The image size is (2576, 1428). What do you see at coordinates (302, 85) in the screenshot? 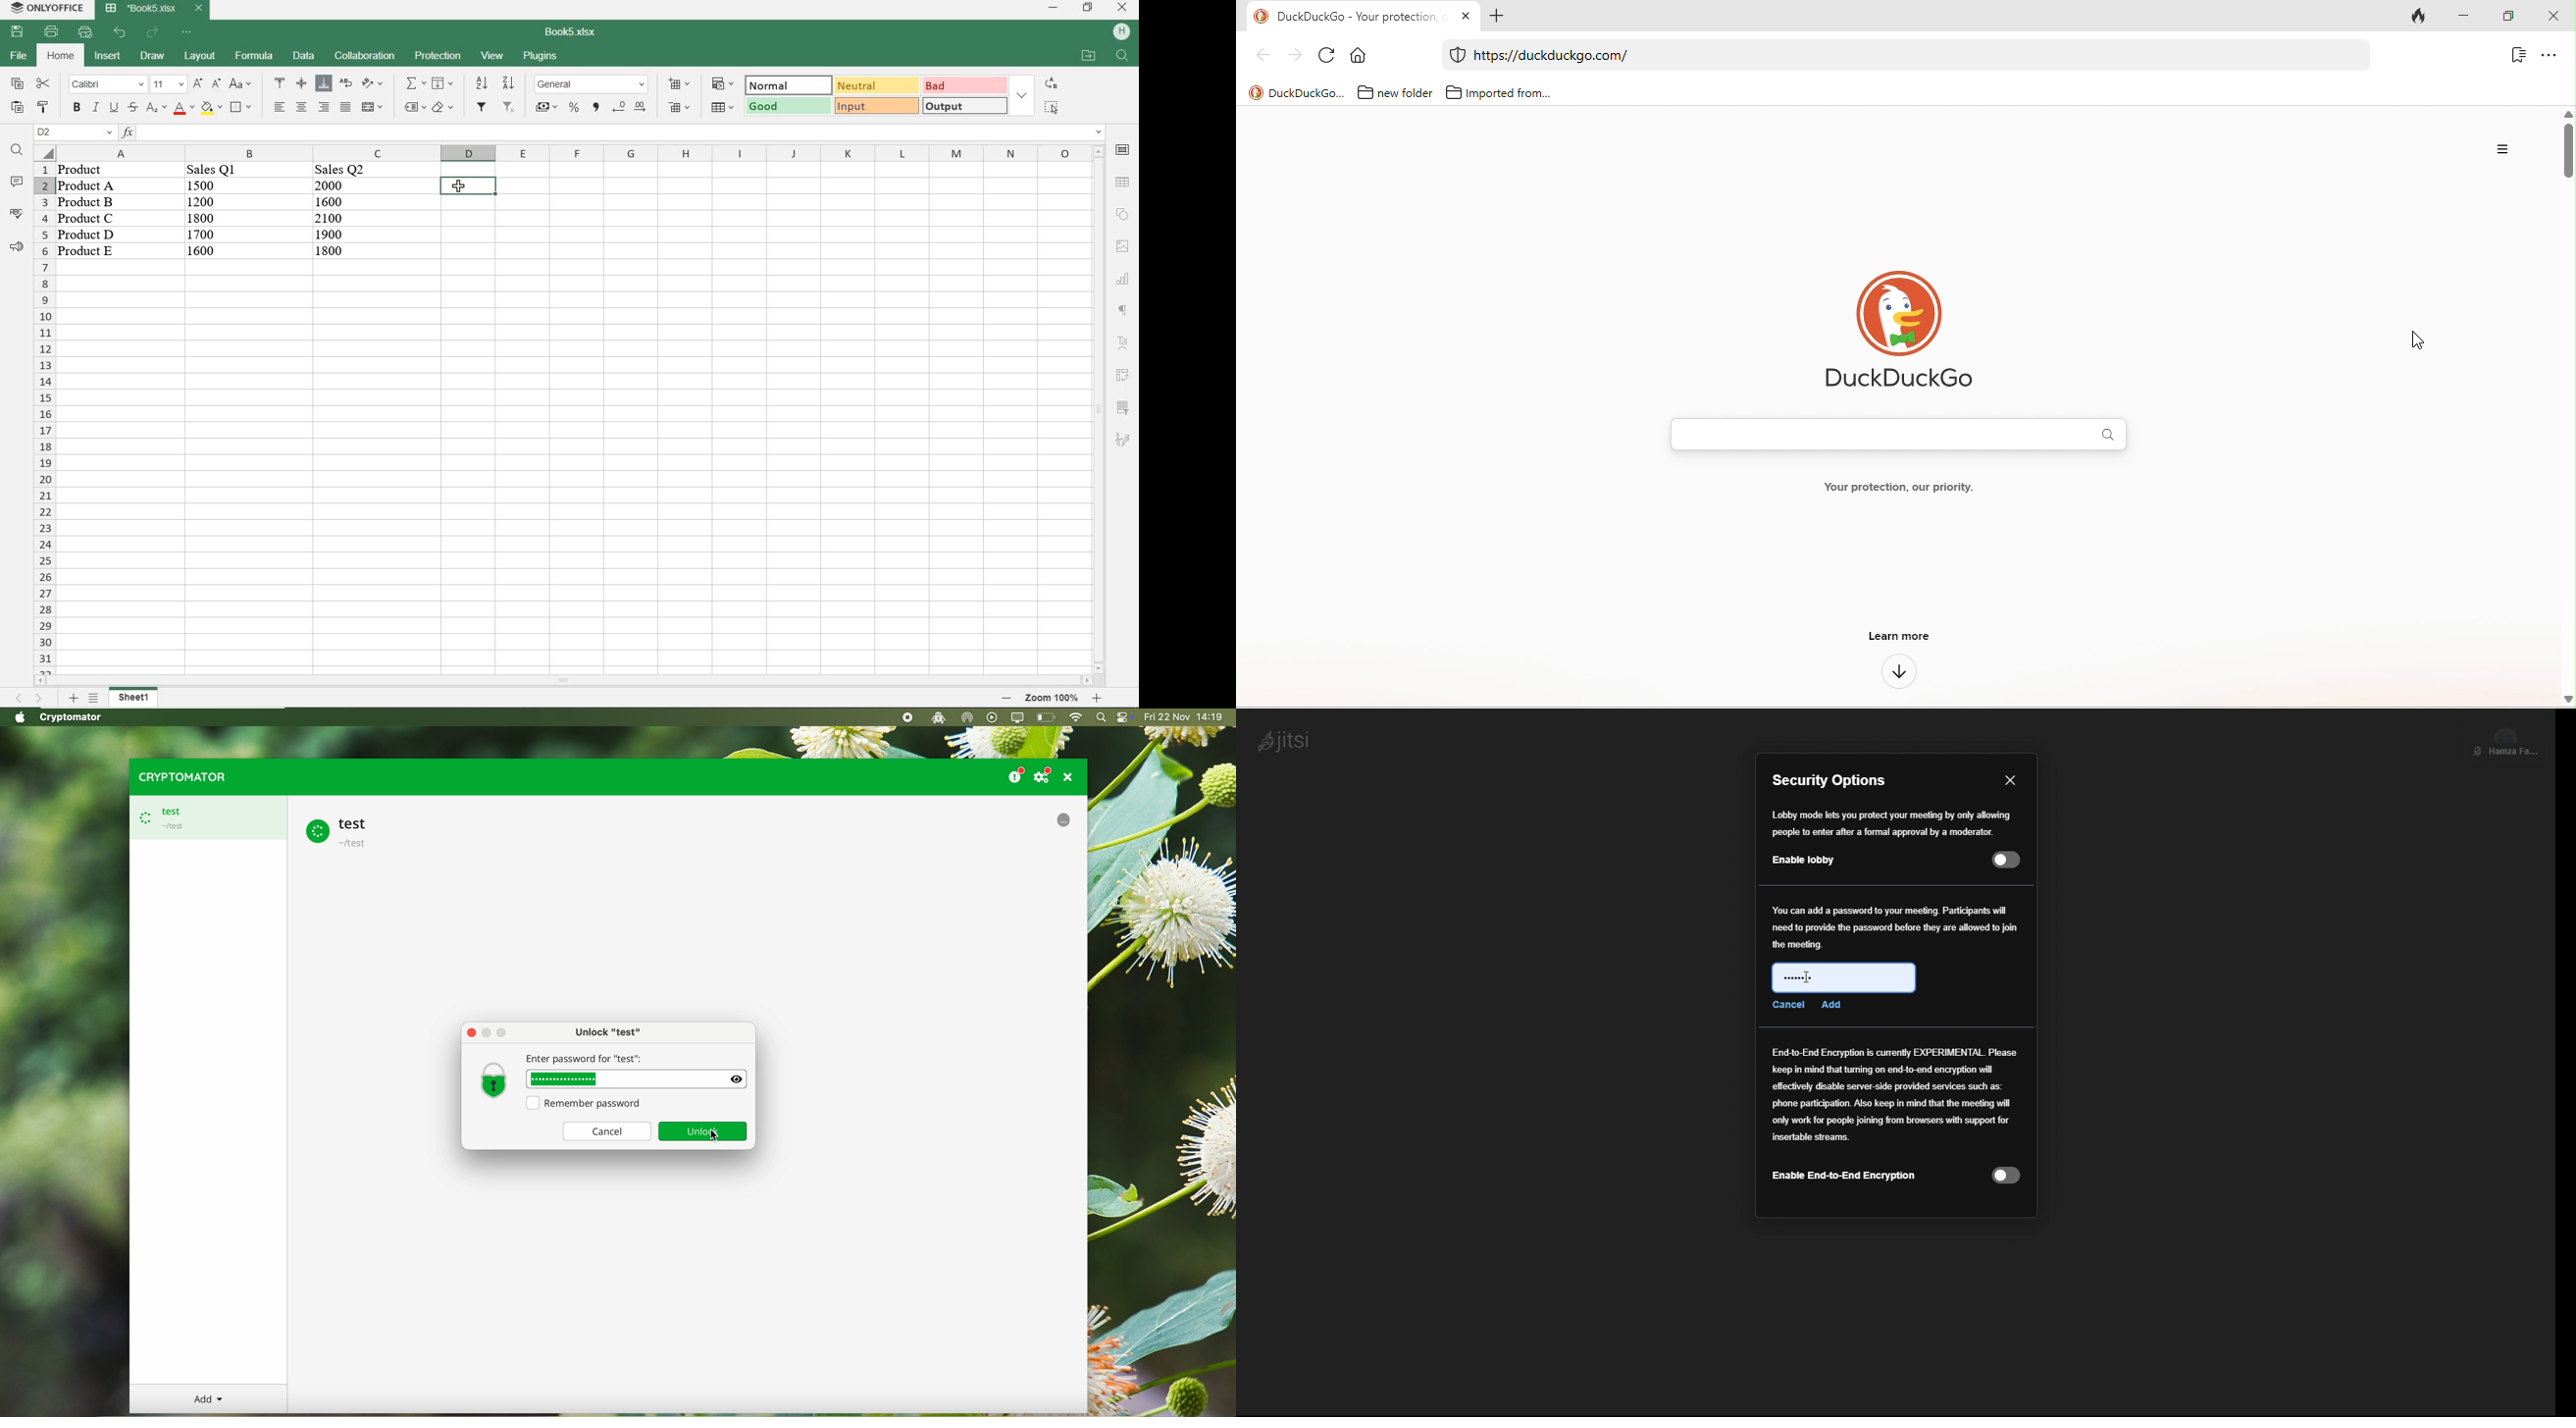
I see `align middle` at bounding box center [302, 85].